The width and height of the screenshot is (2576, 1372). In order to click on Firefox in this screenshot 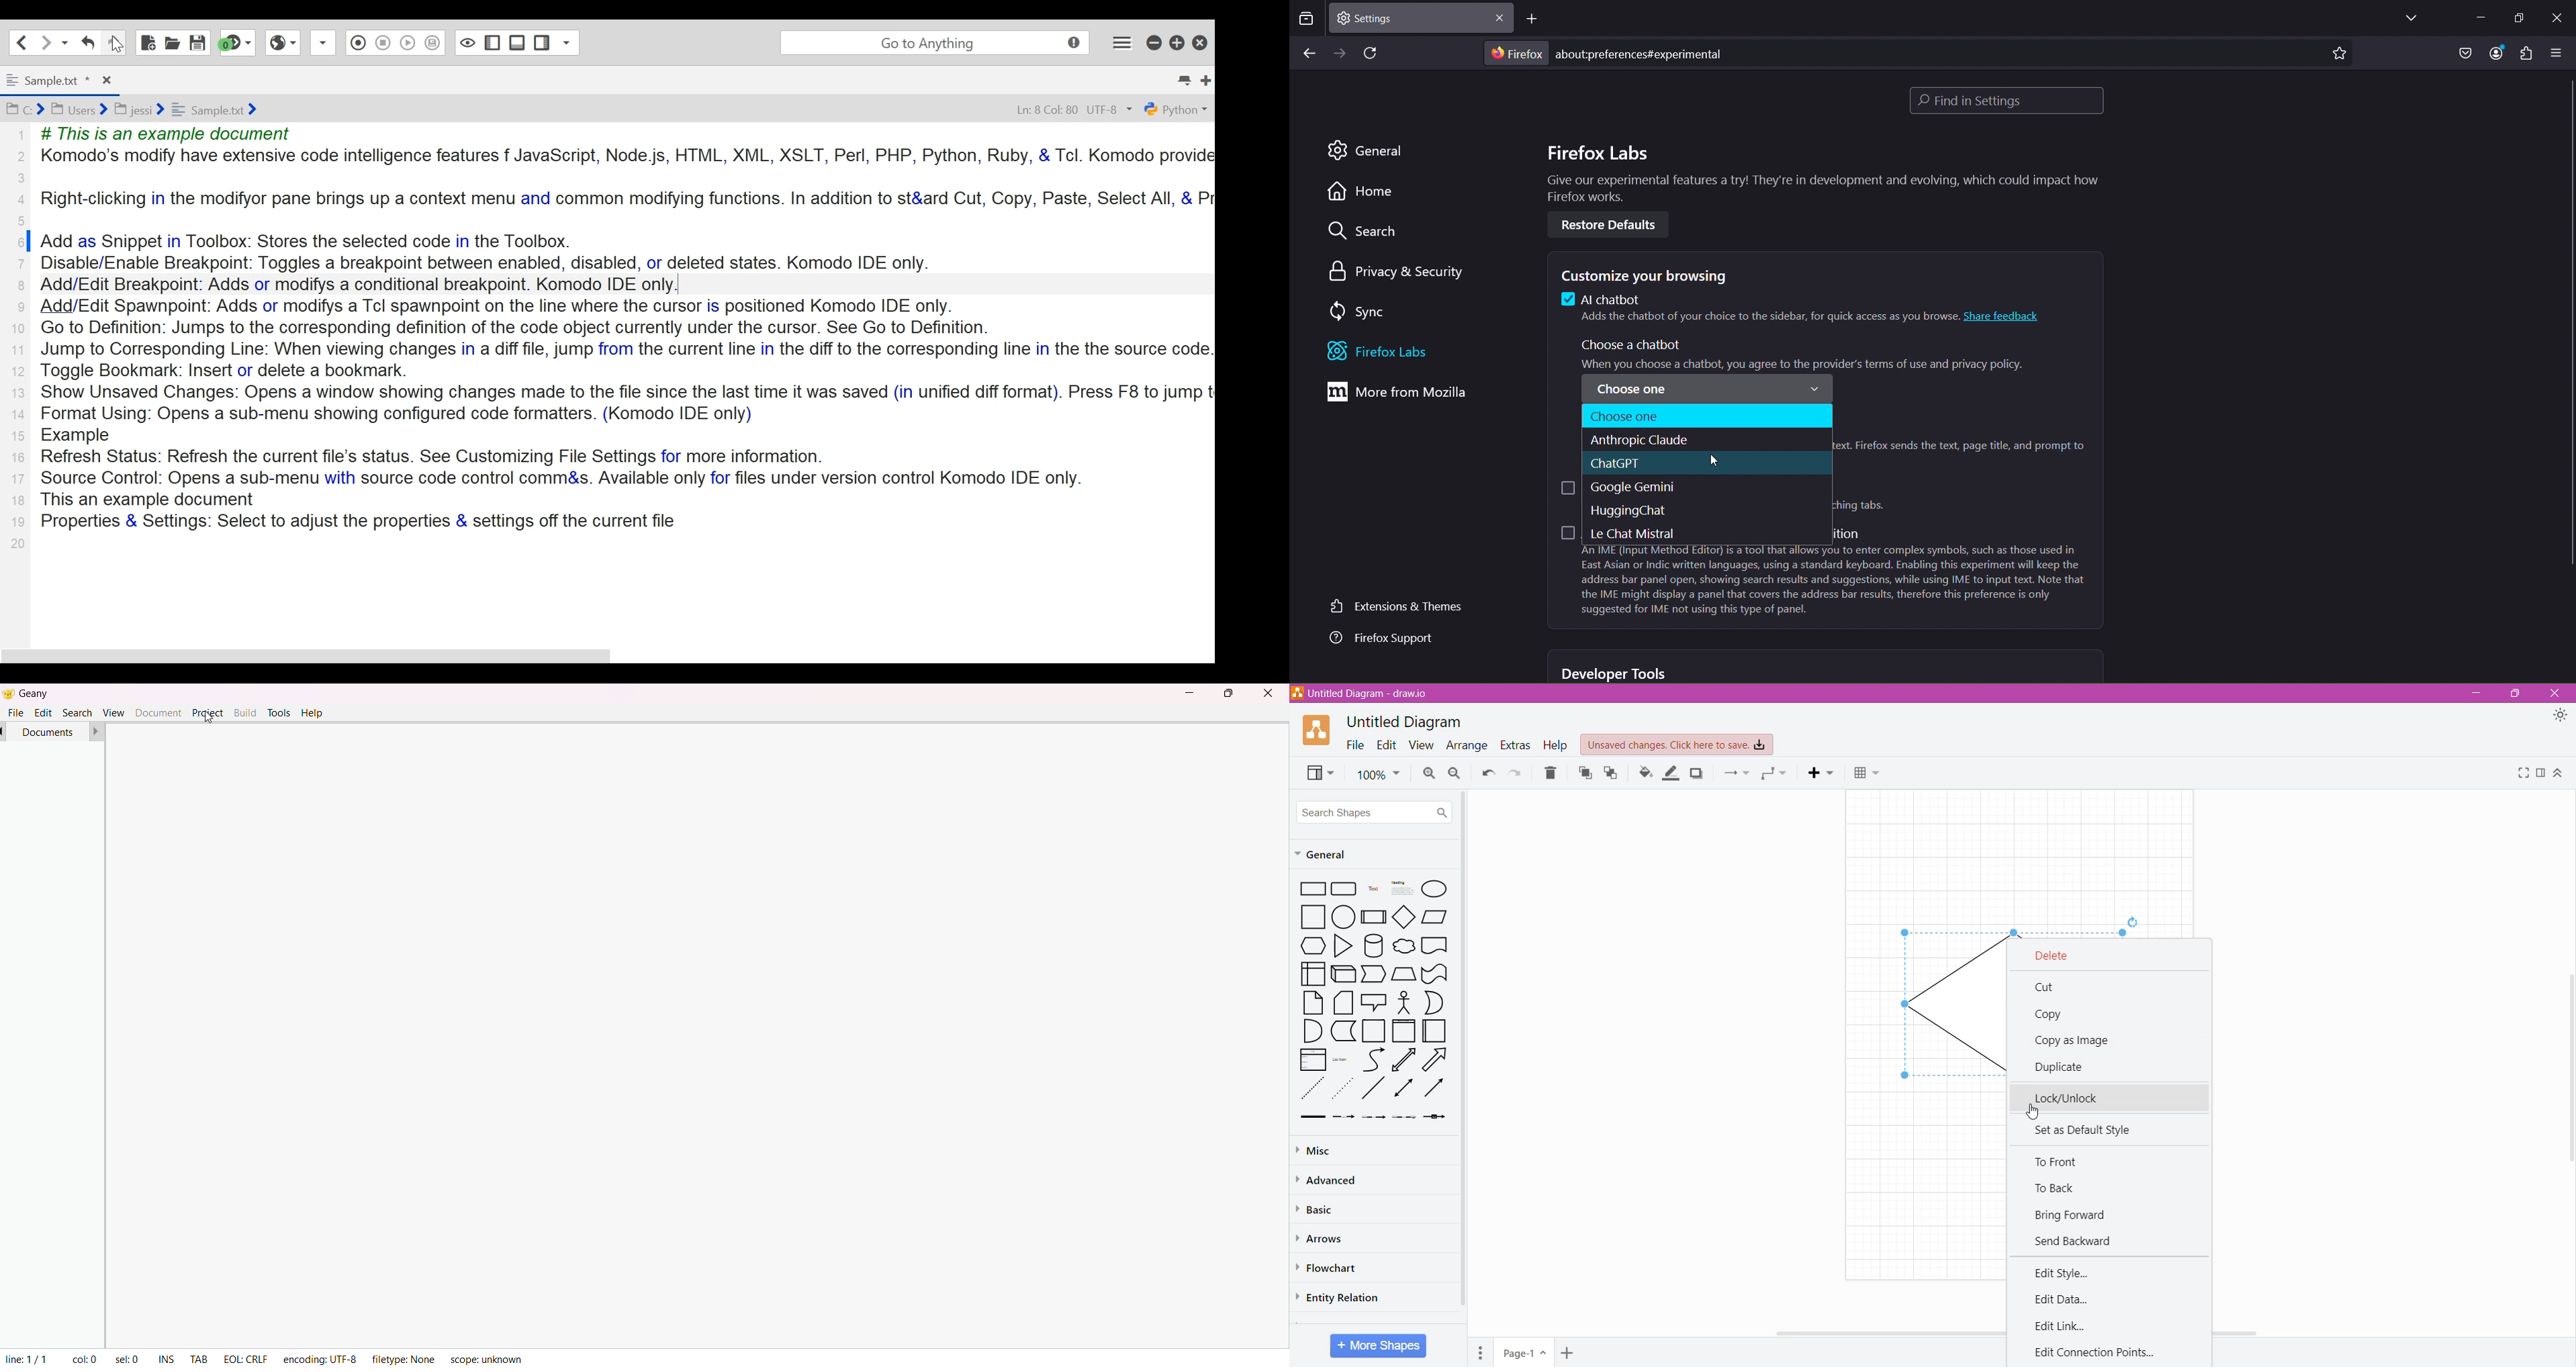, I will do `click(1516, 54)`.